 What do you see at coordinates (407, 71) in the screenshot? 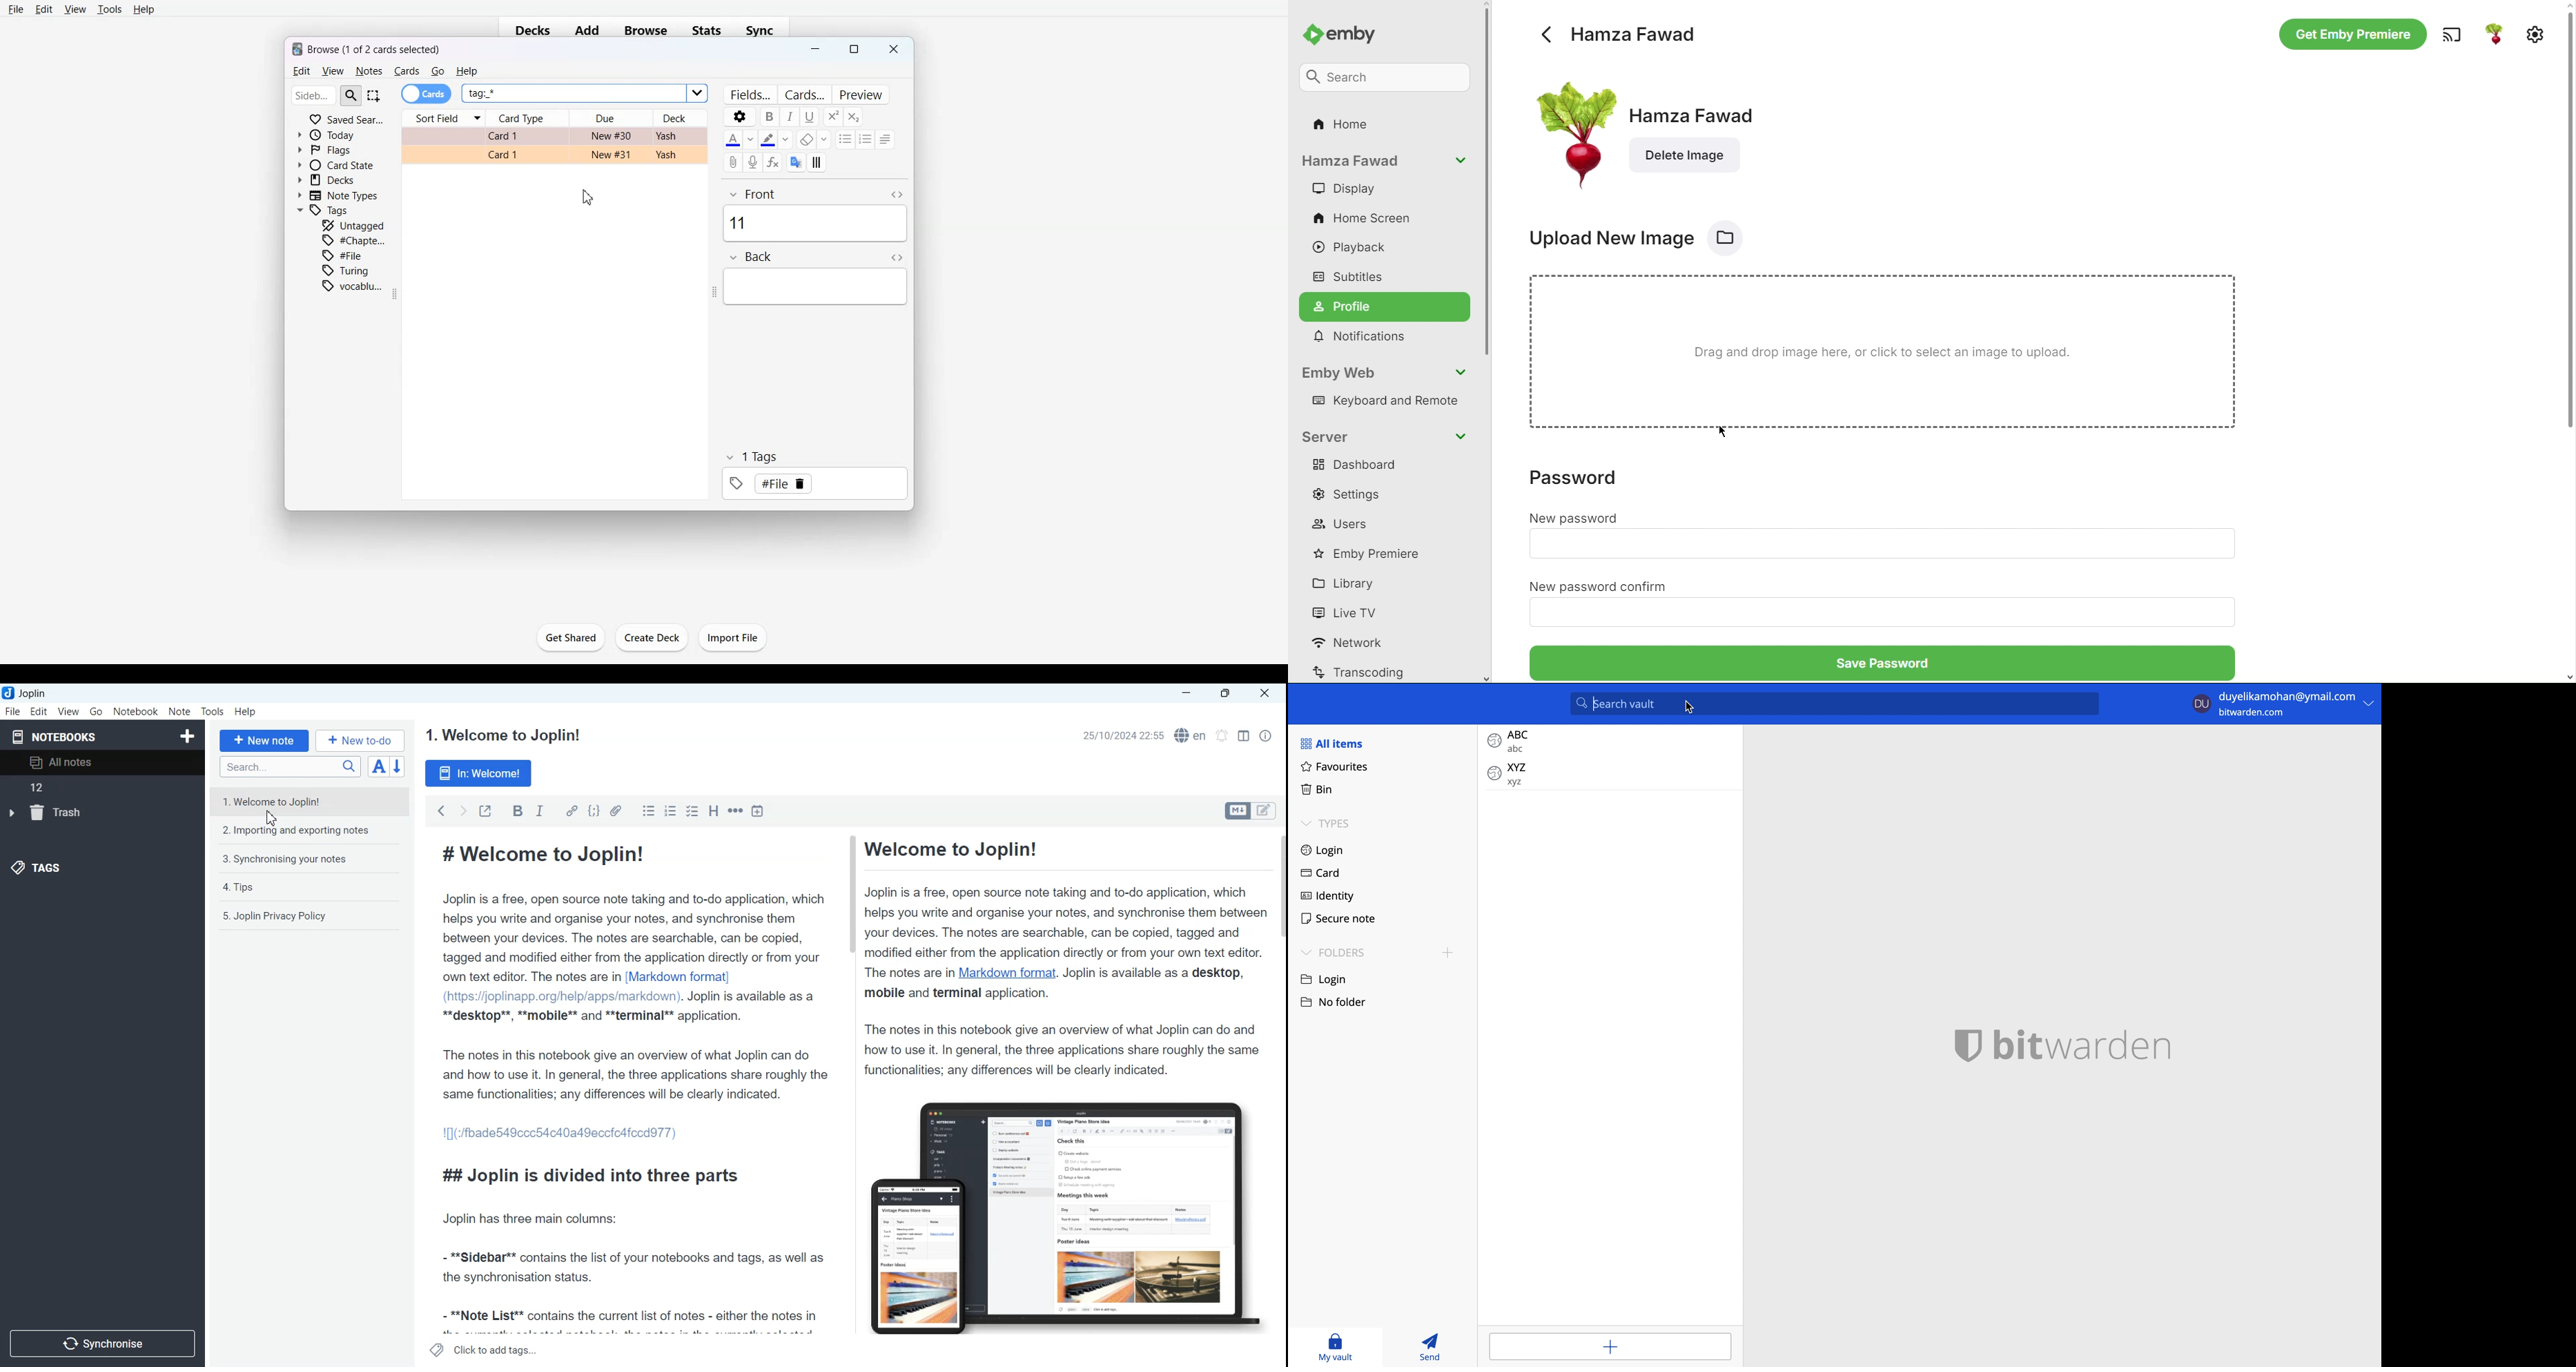
I see `Cards` at bounding box center [407, 71].